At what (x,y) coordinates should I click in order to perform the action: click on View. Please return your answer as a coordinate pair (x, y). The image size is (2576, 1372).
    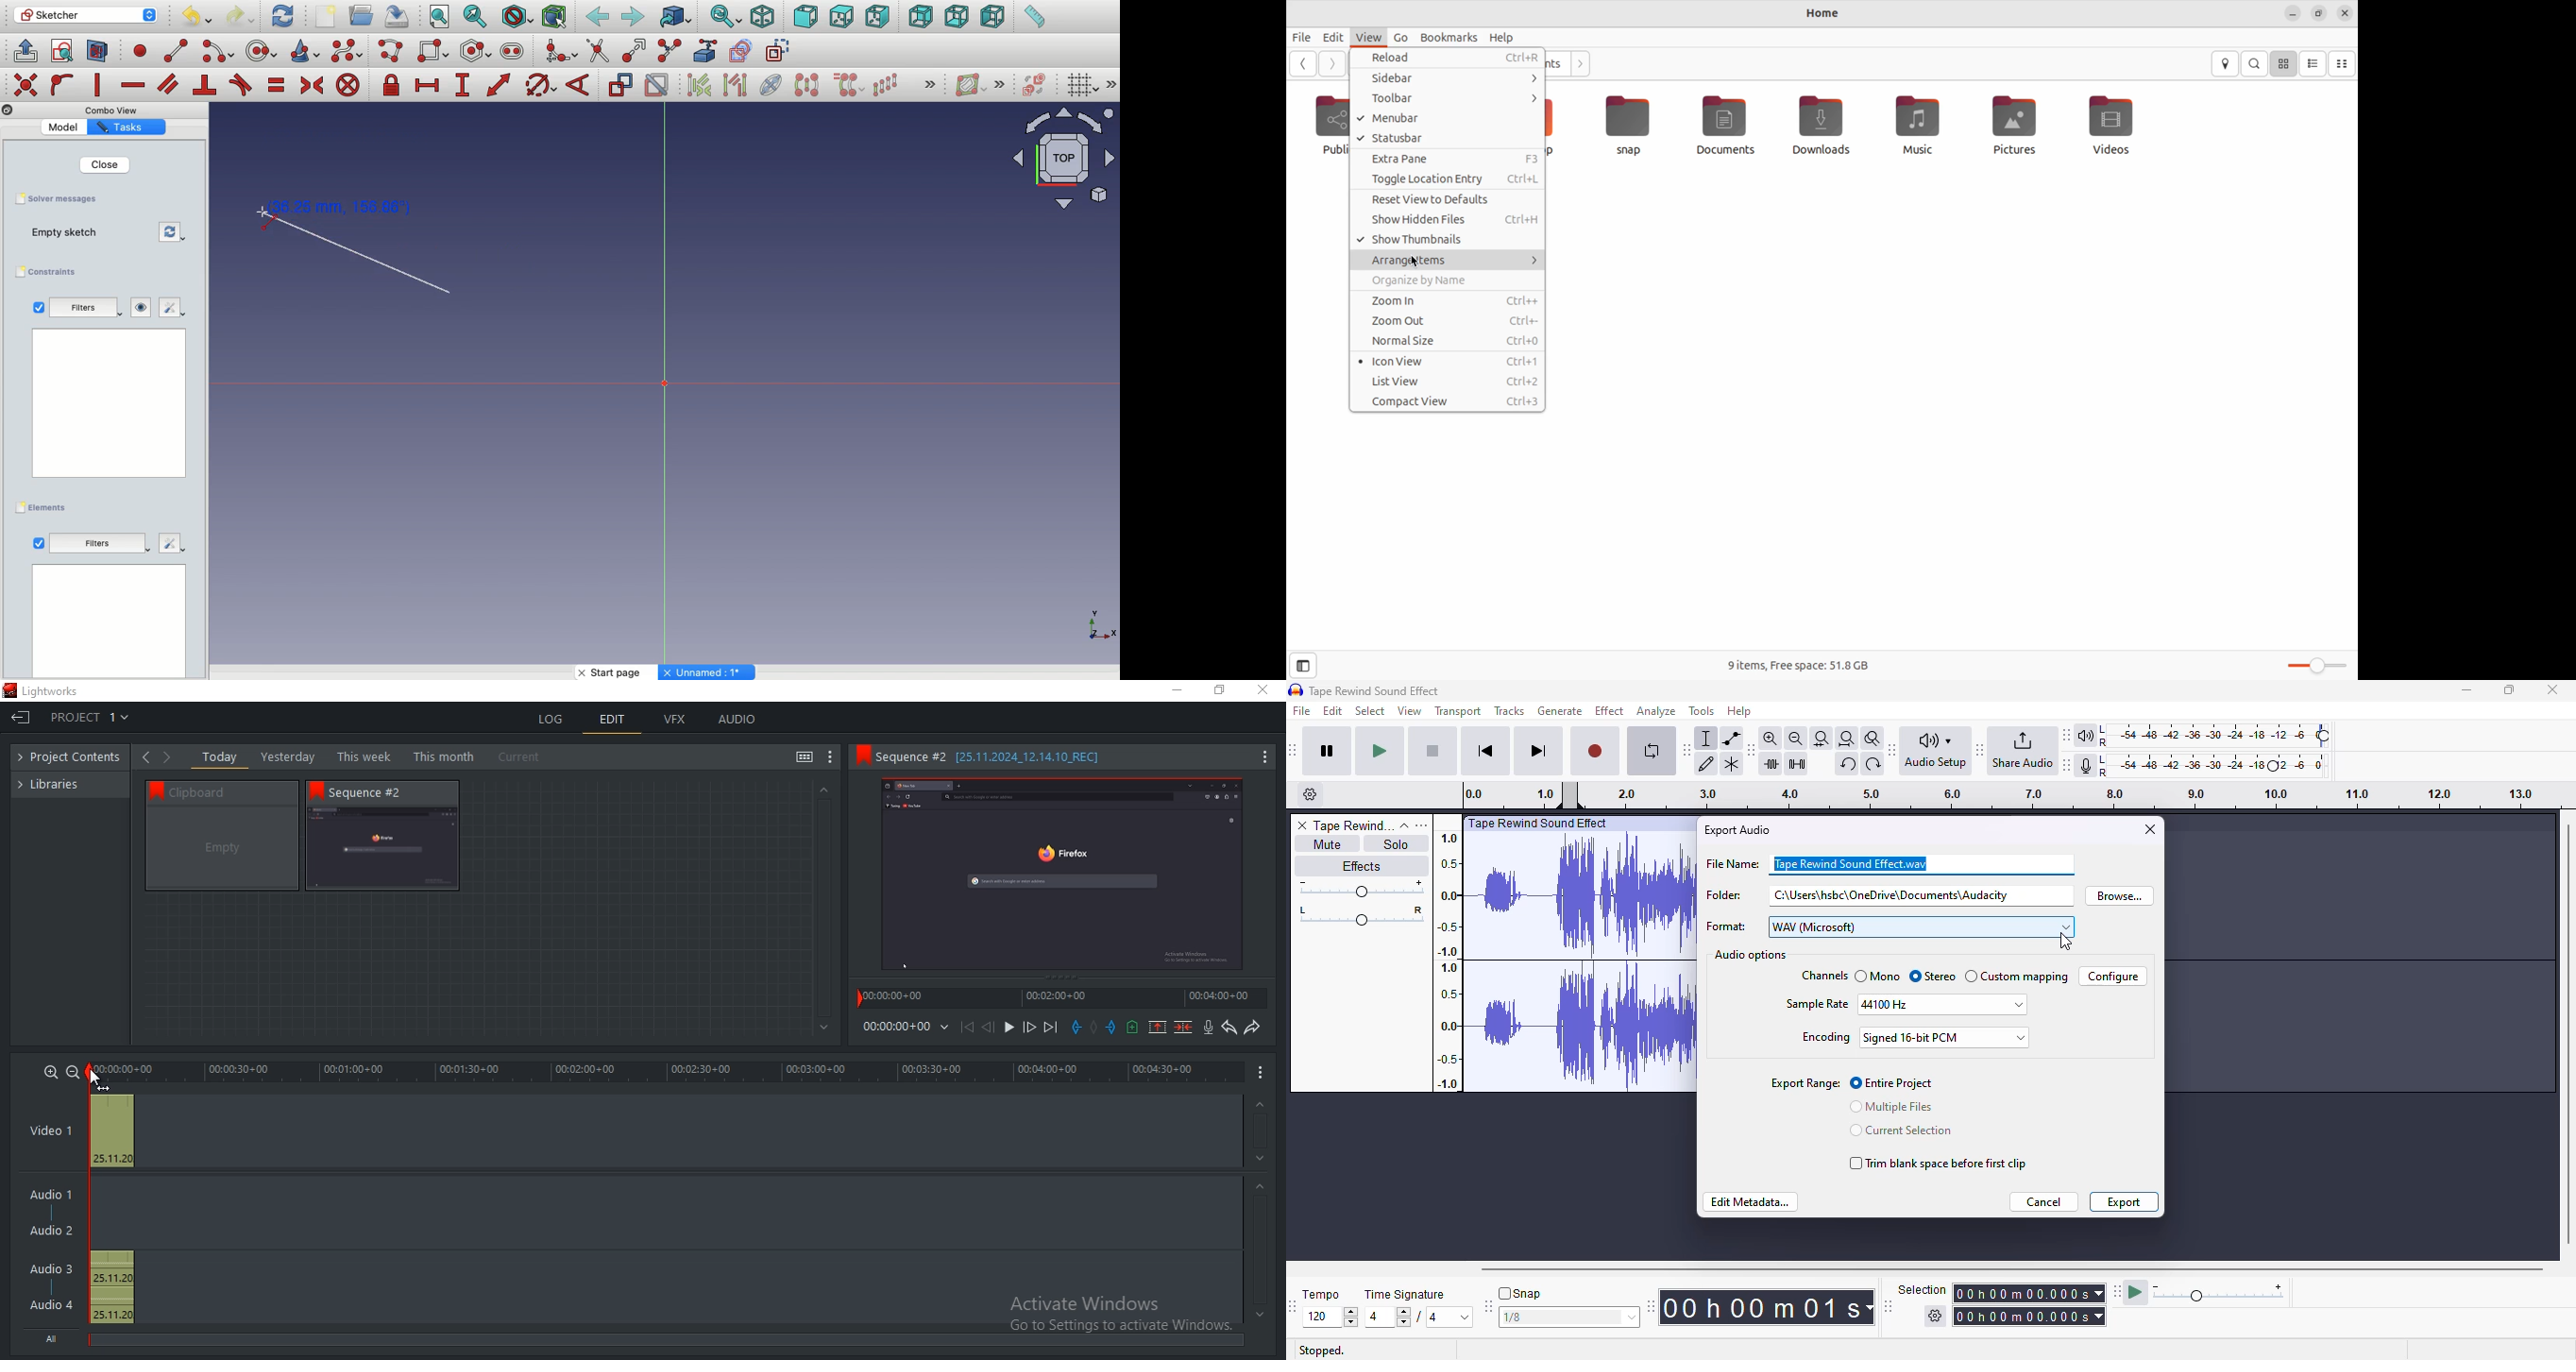
    Looking at the image, I should click on (38, 542).